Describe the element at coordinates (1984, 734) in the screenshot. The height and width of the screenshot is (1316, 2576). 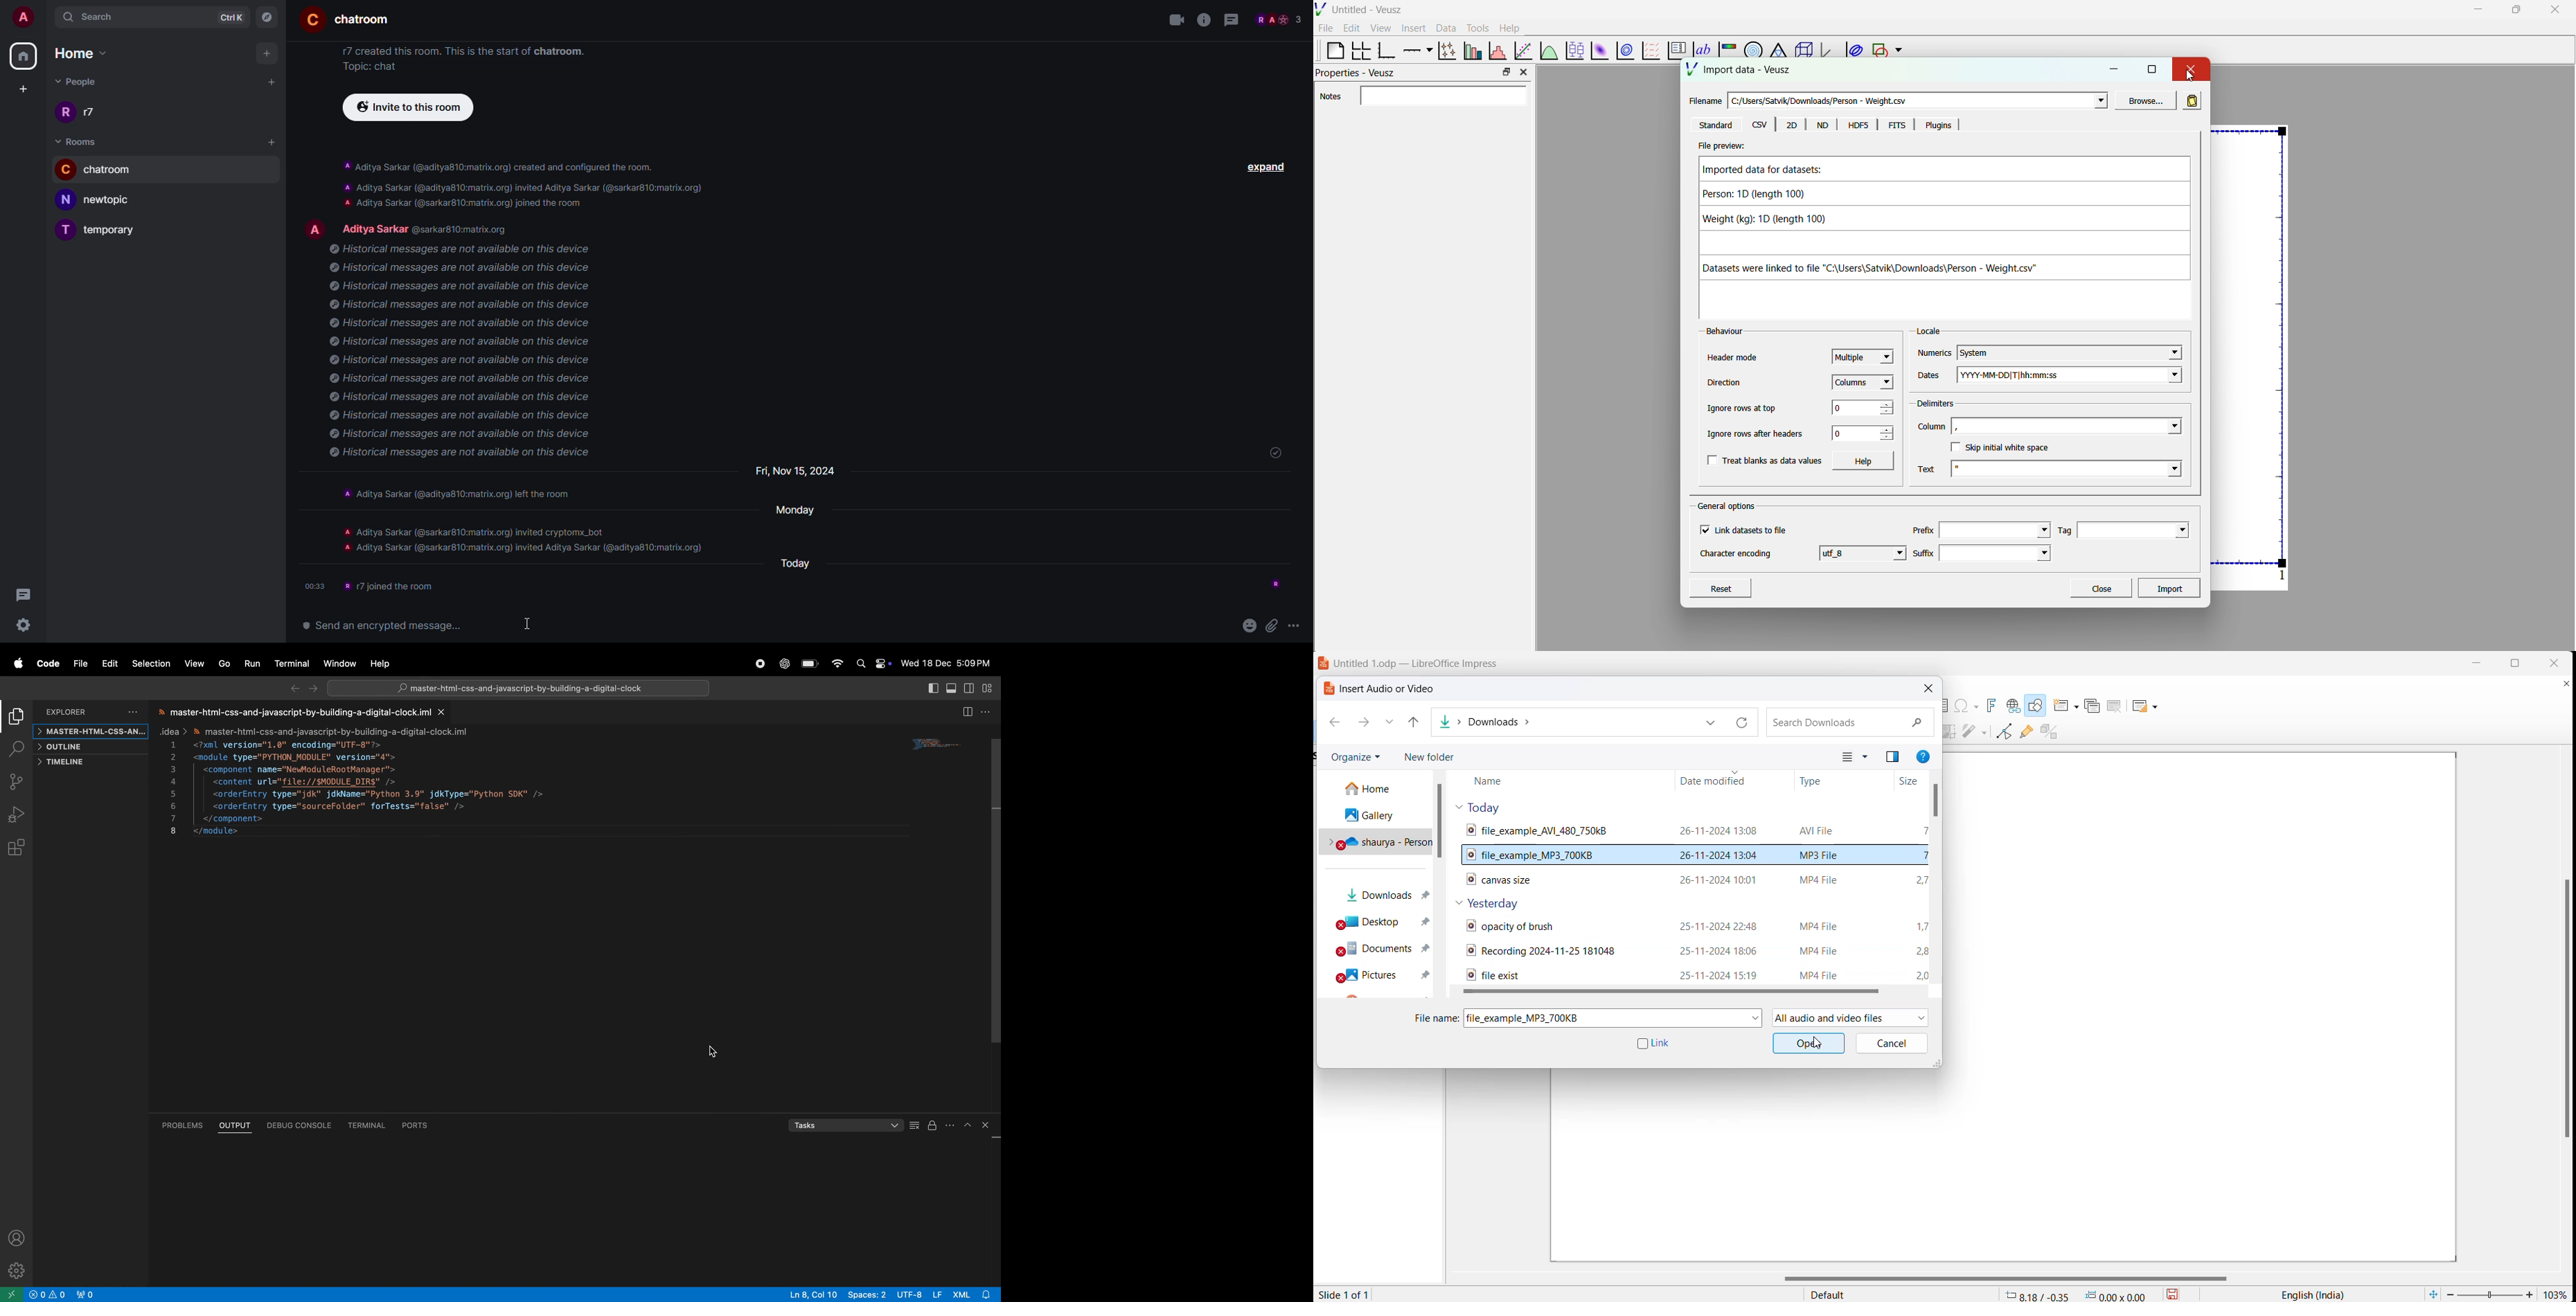
I see `filter options` at that location.